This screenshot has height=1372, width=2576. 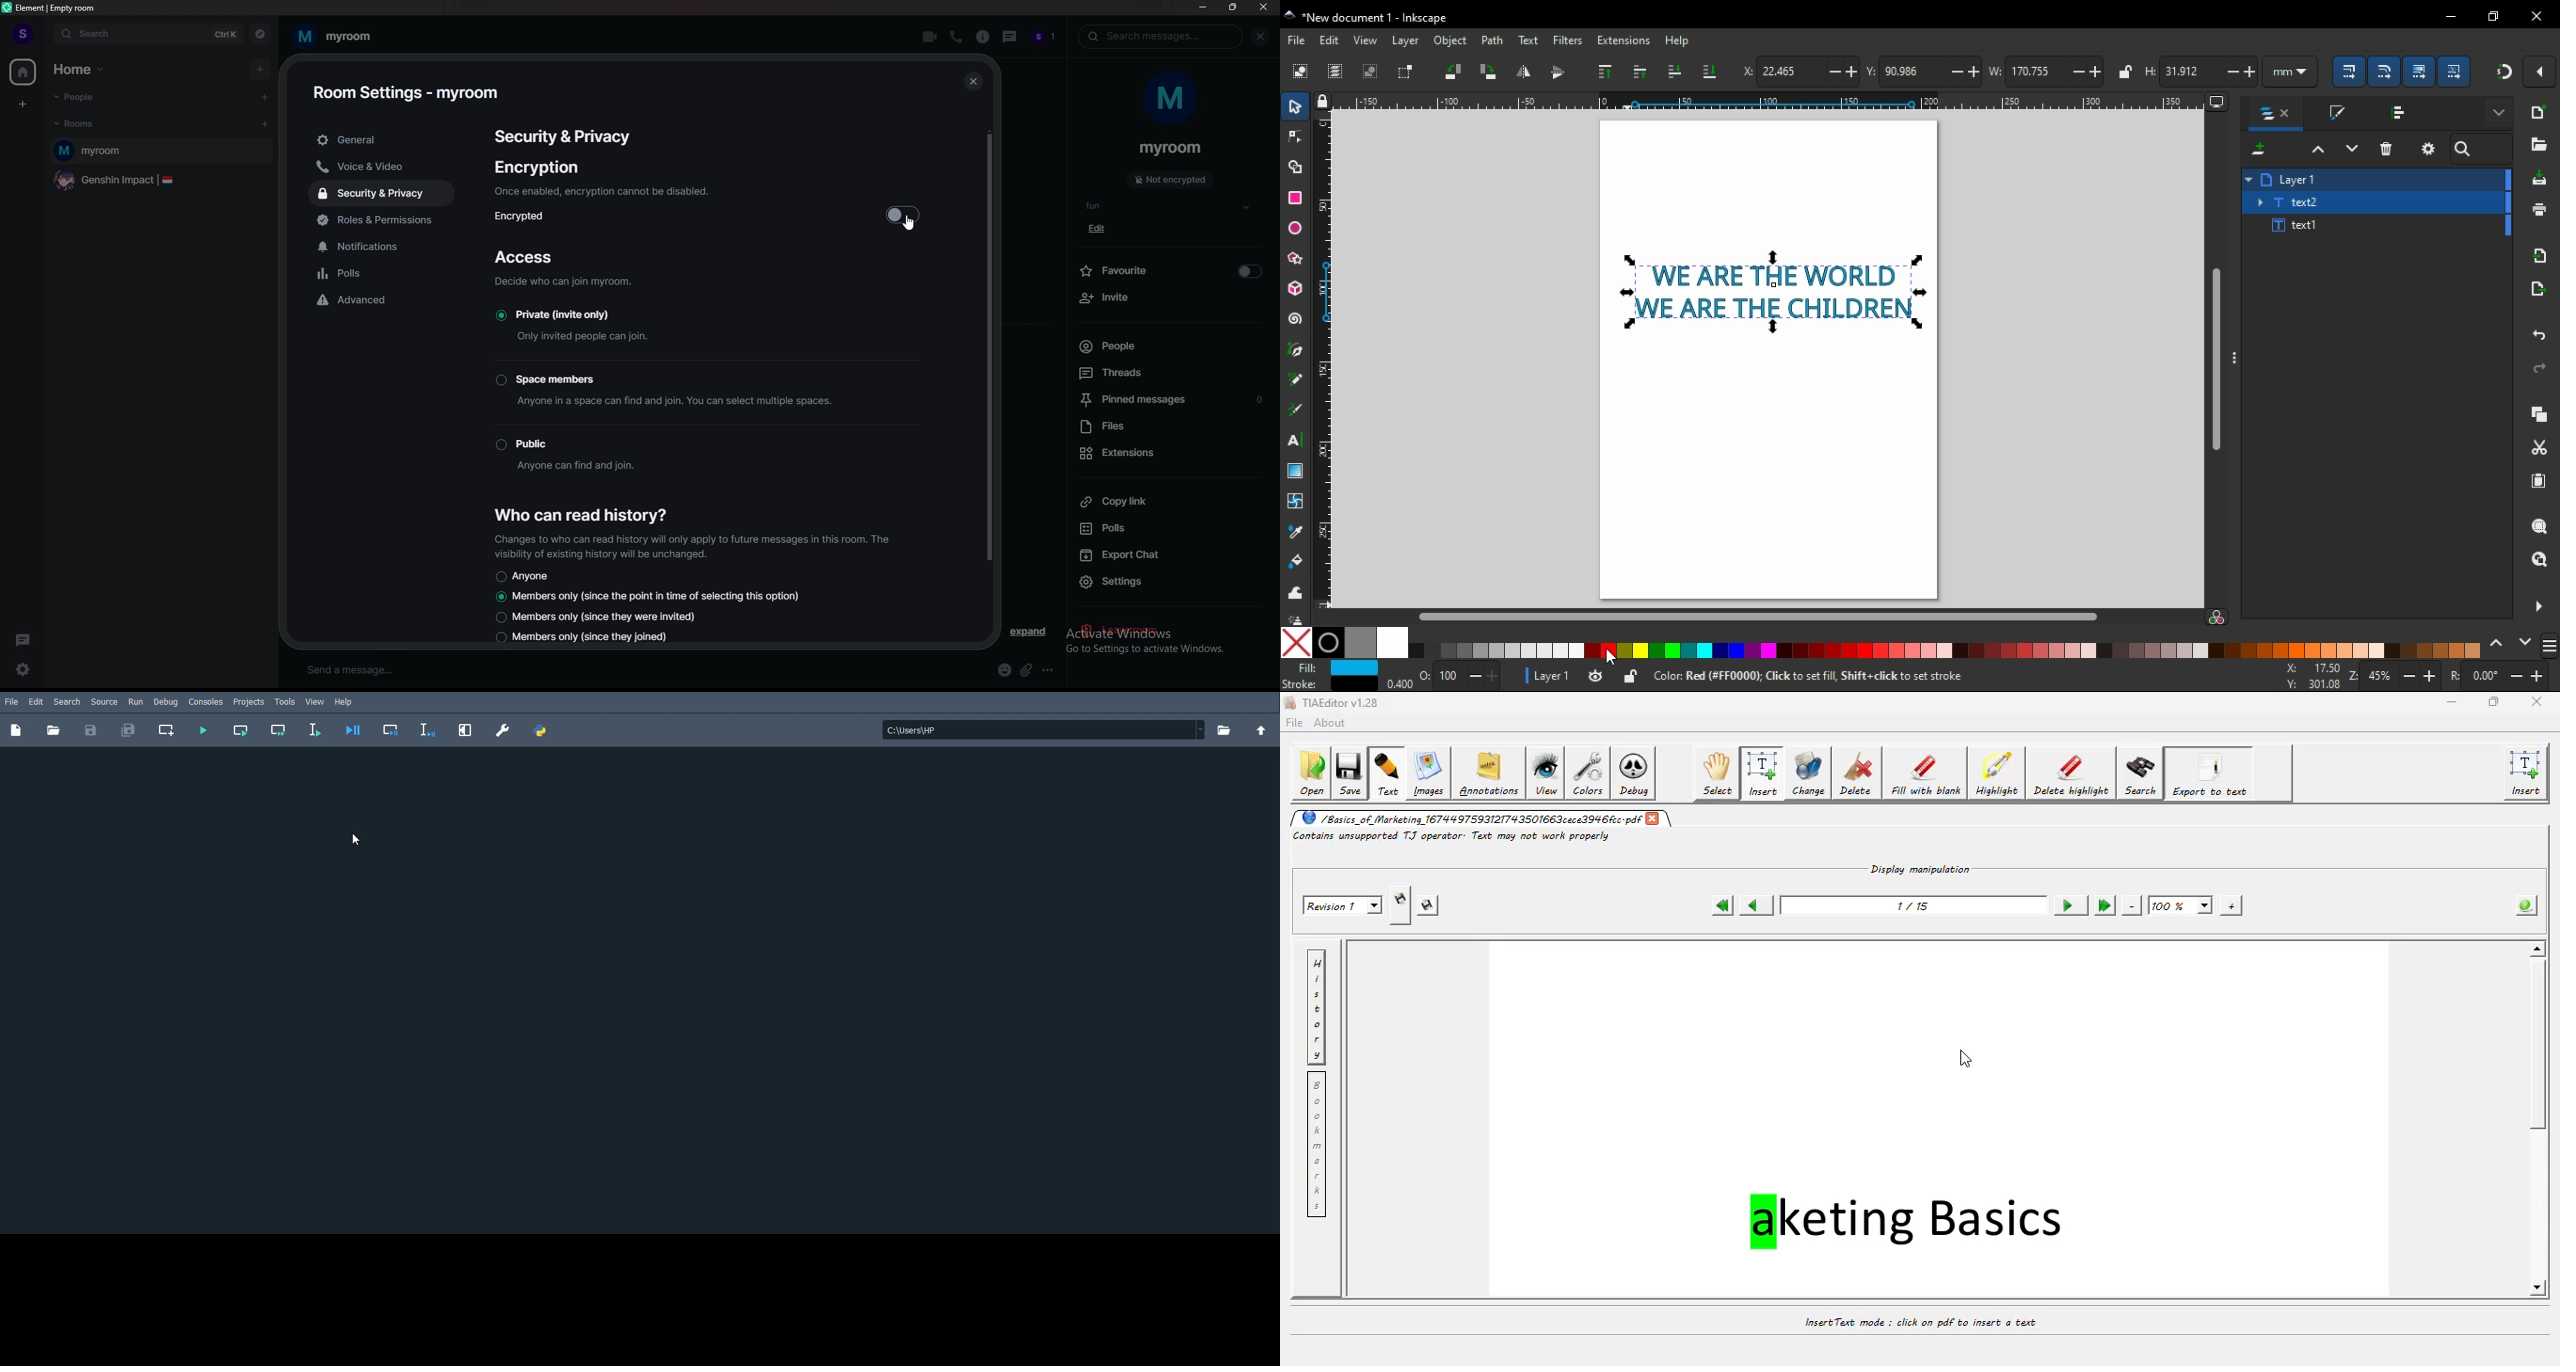 What do you see at coordinates (1324, 103) in the screenshot?
I see `lock` at bounding box center [1324, 103].